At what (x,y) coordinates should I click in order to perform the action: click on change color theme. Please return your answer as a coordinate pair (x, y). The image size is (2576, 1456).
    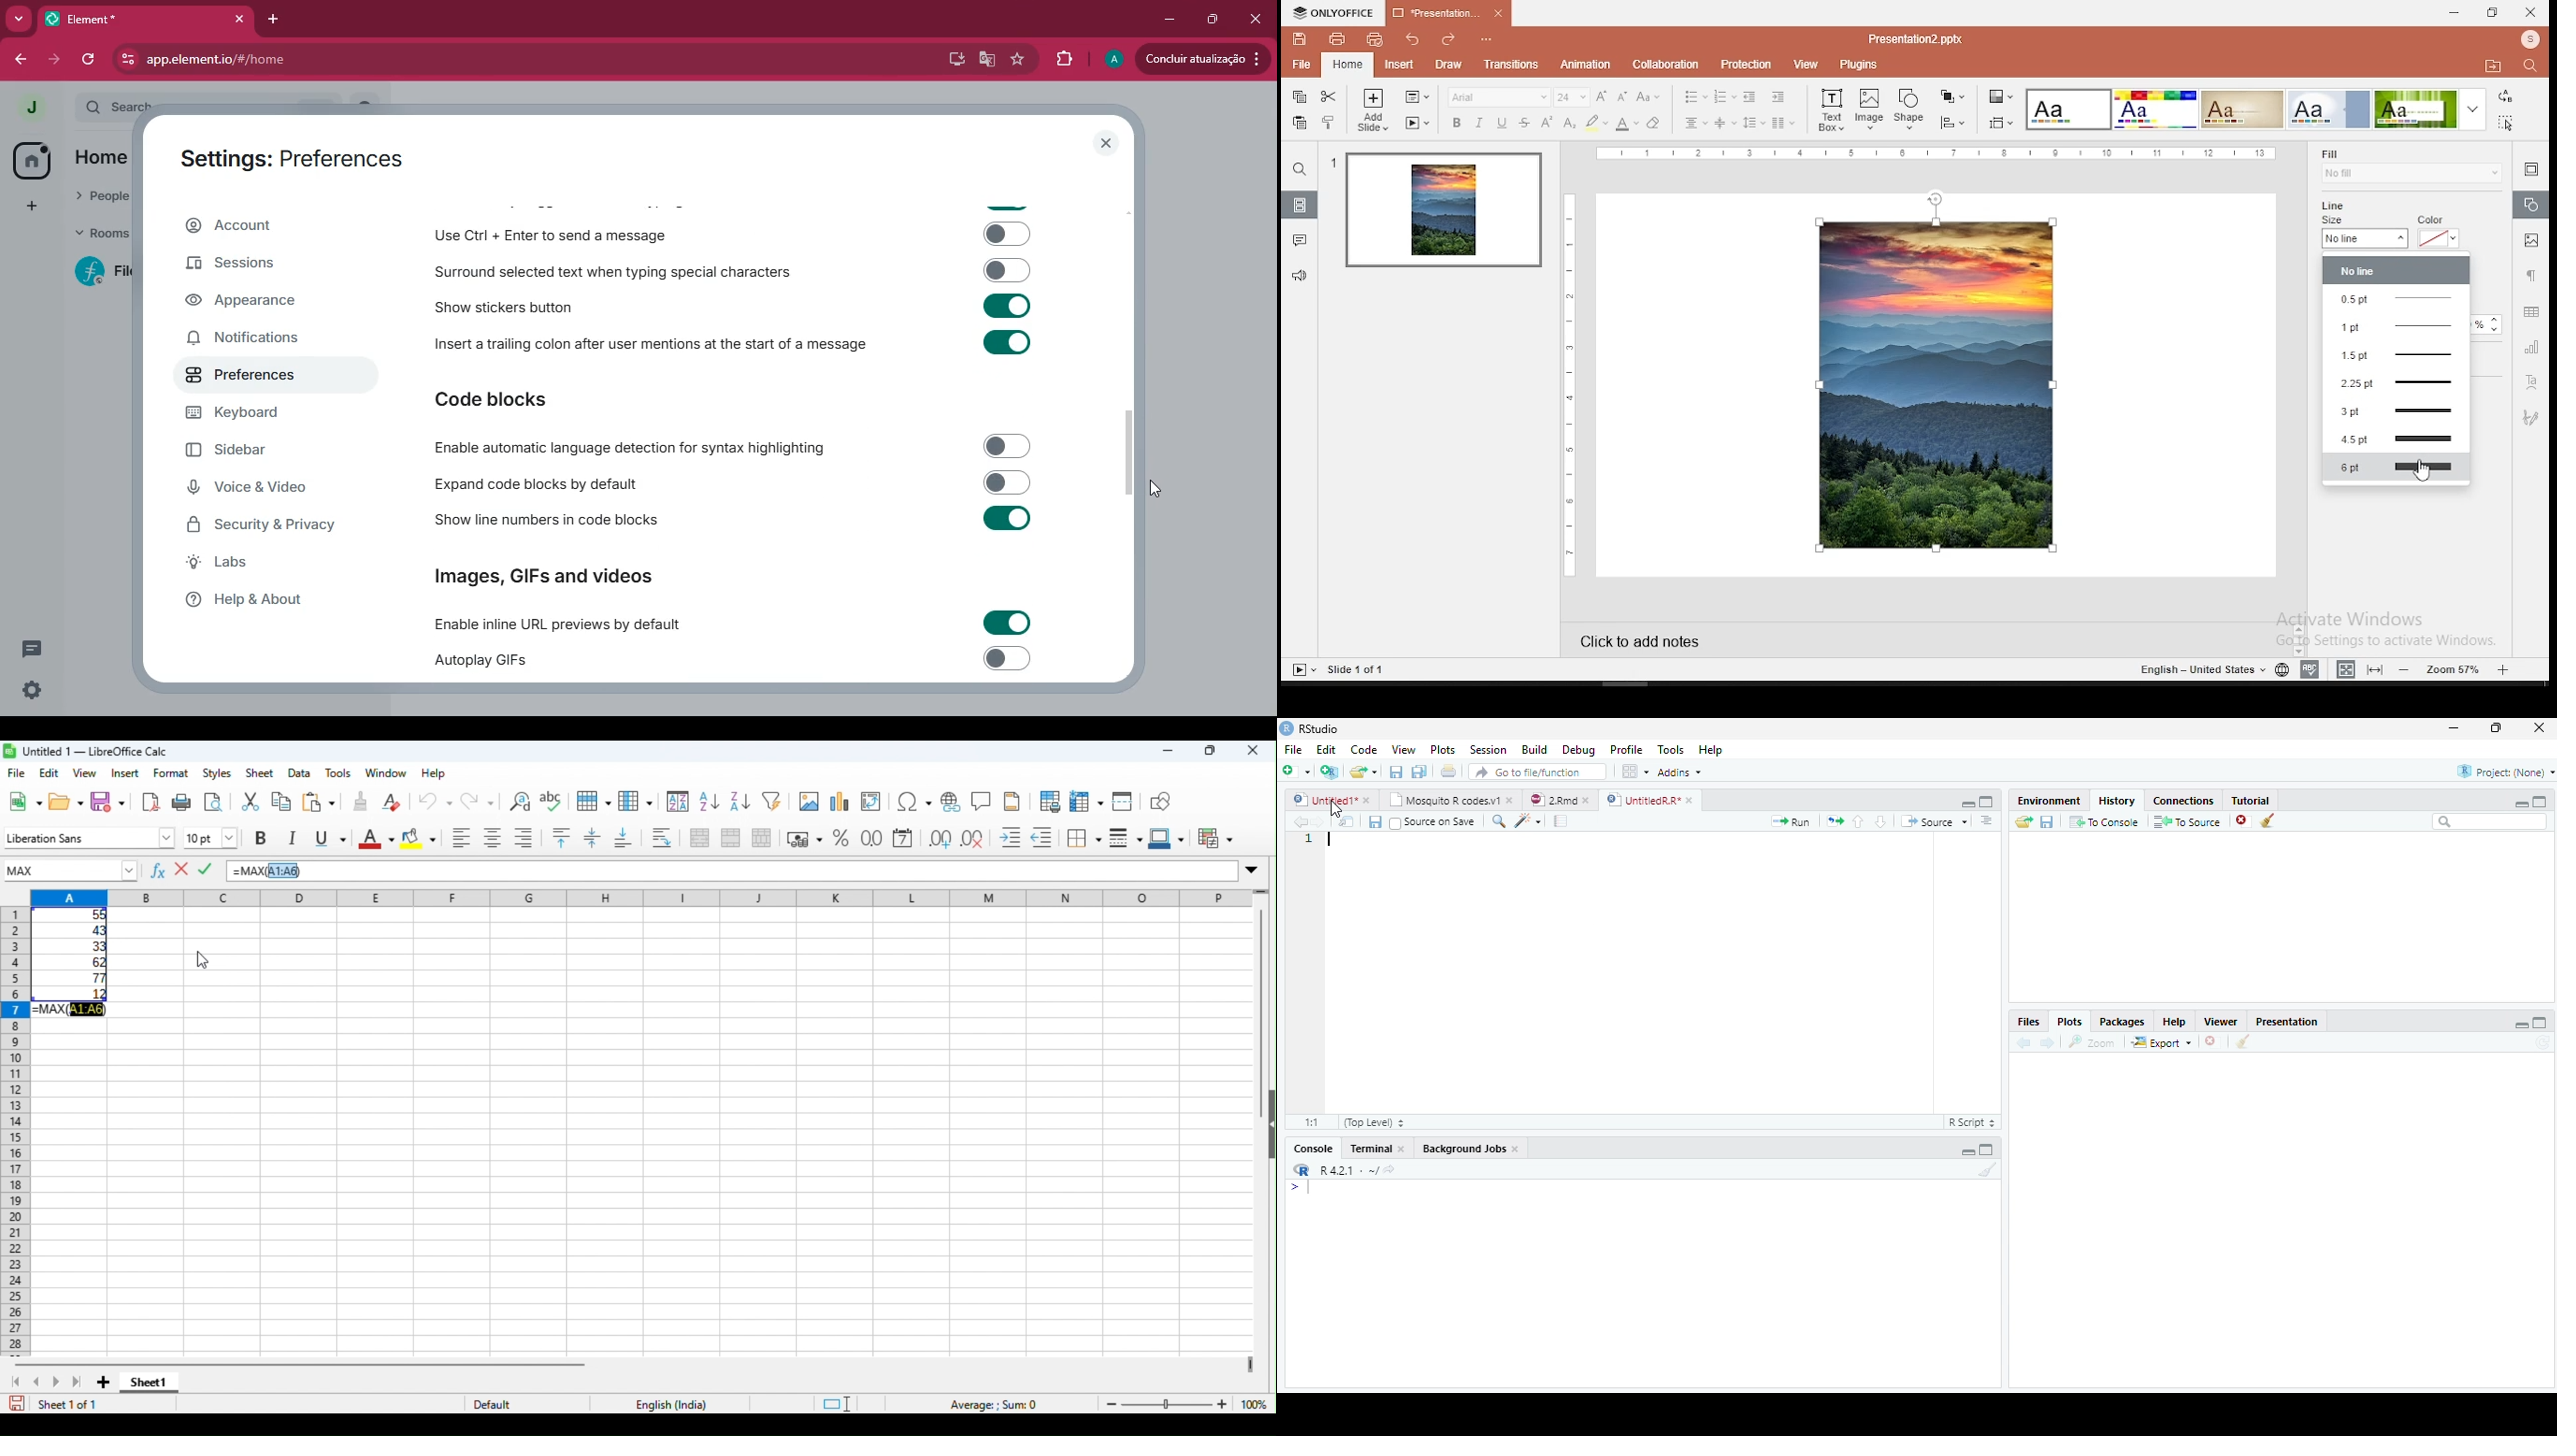
    Looking at the image, I should click on (2001, 96).